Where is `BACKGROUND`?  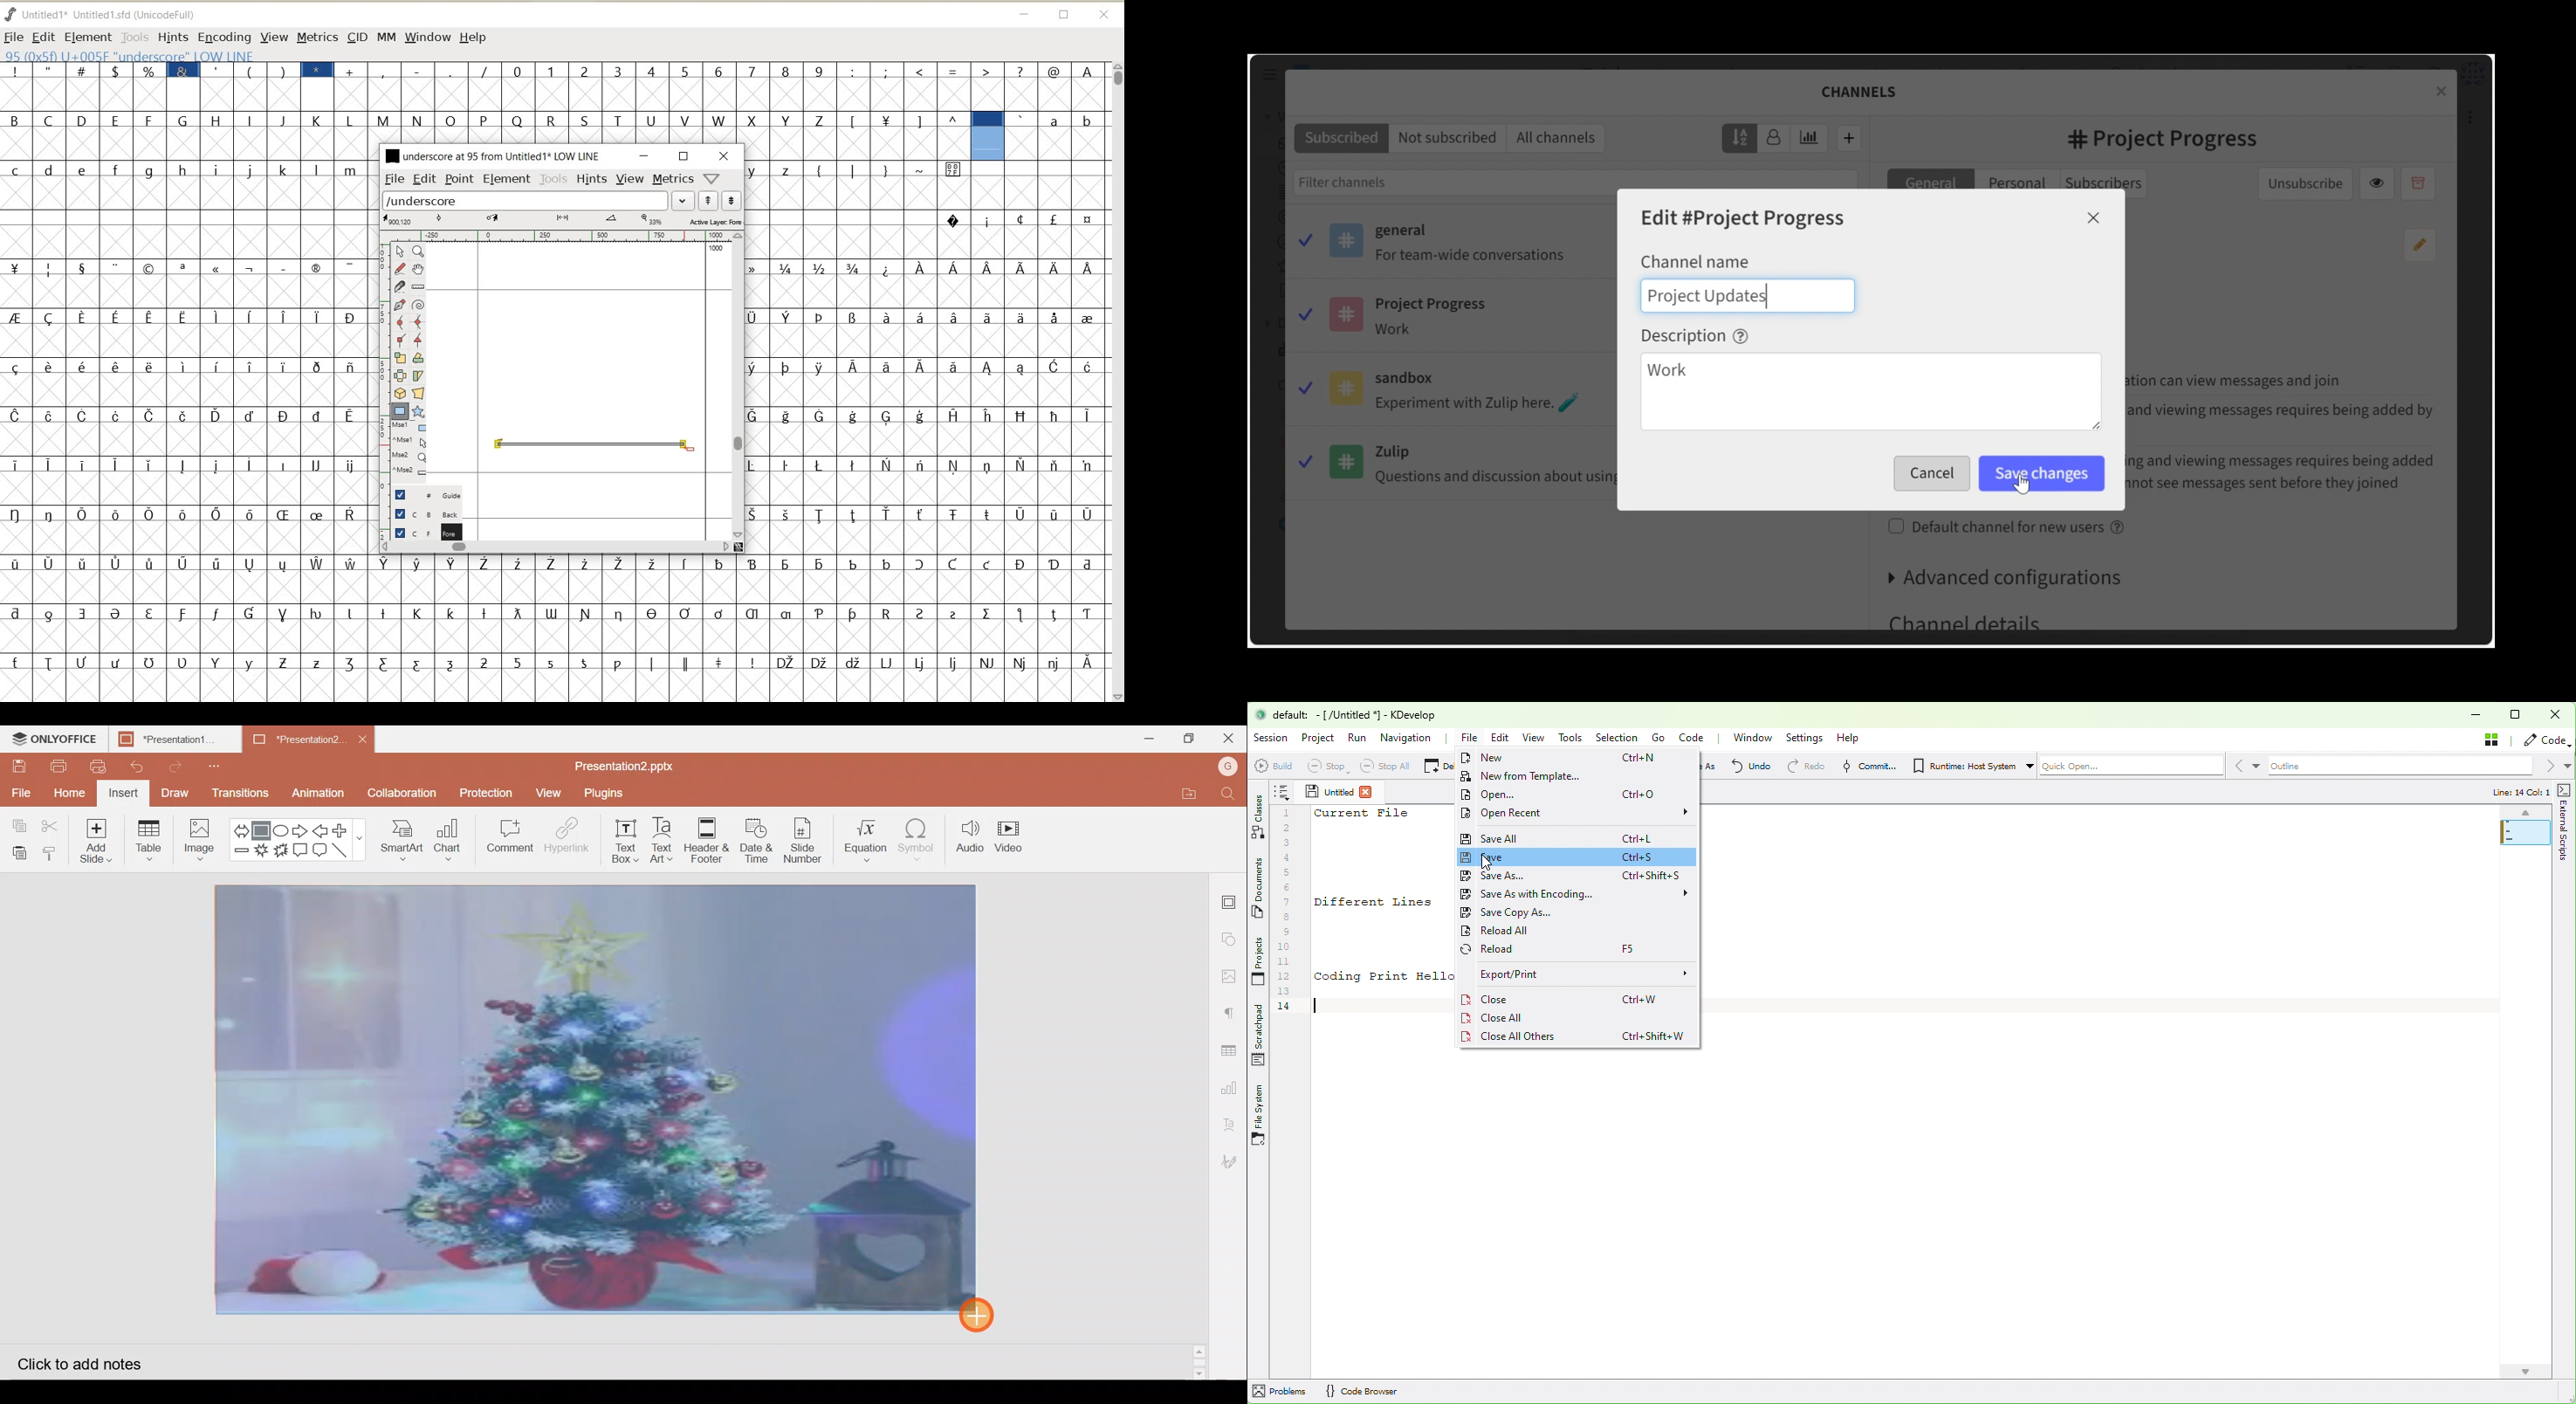
BACKGROUND is located at coordinates (422, 514).